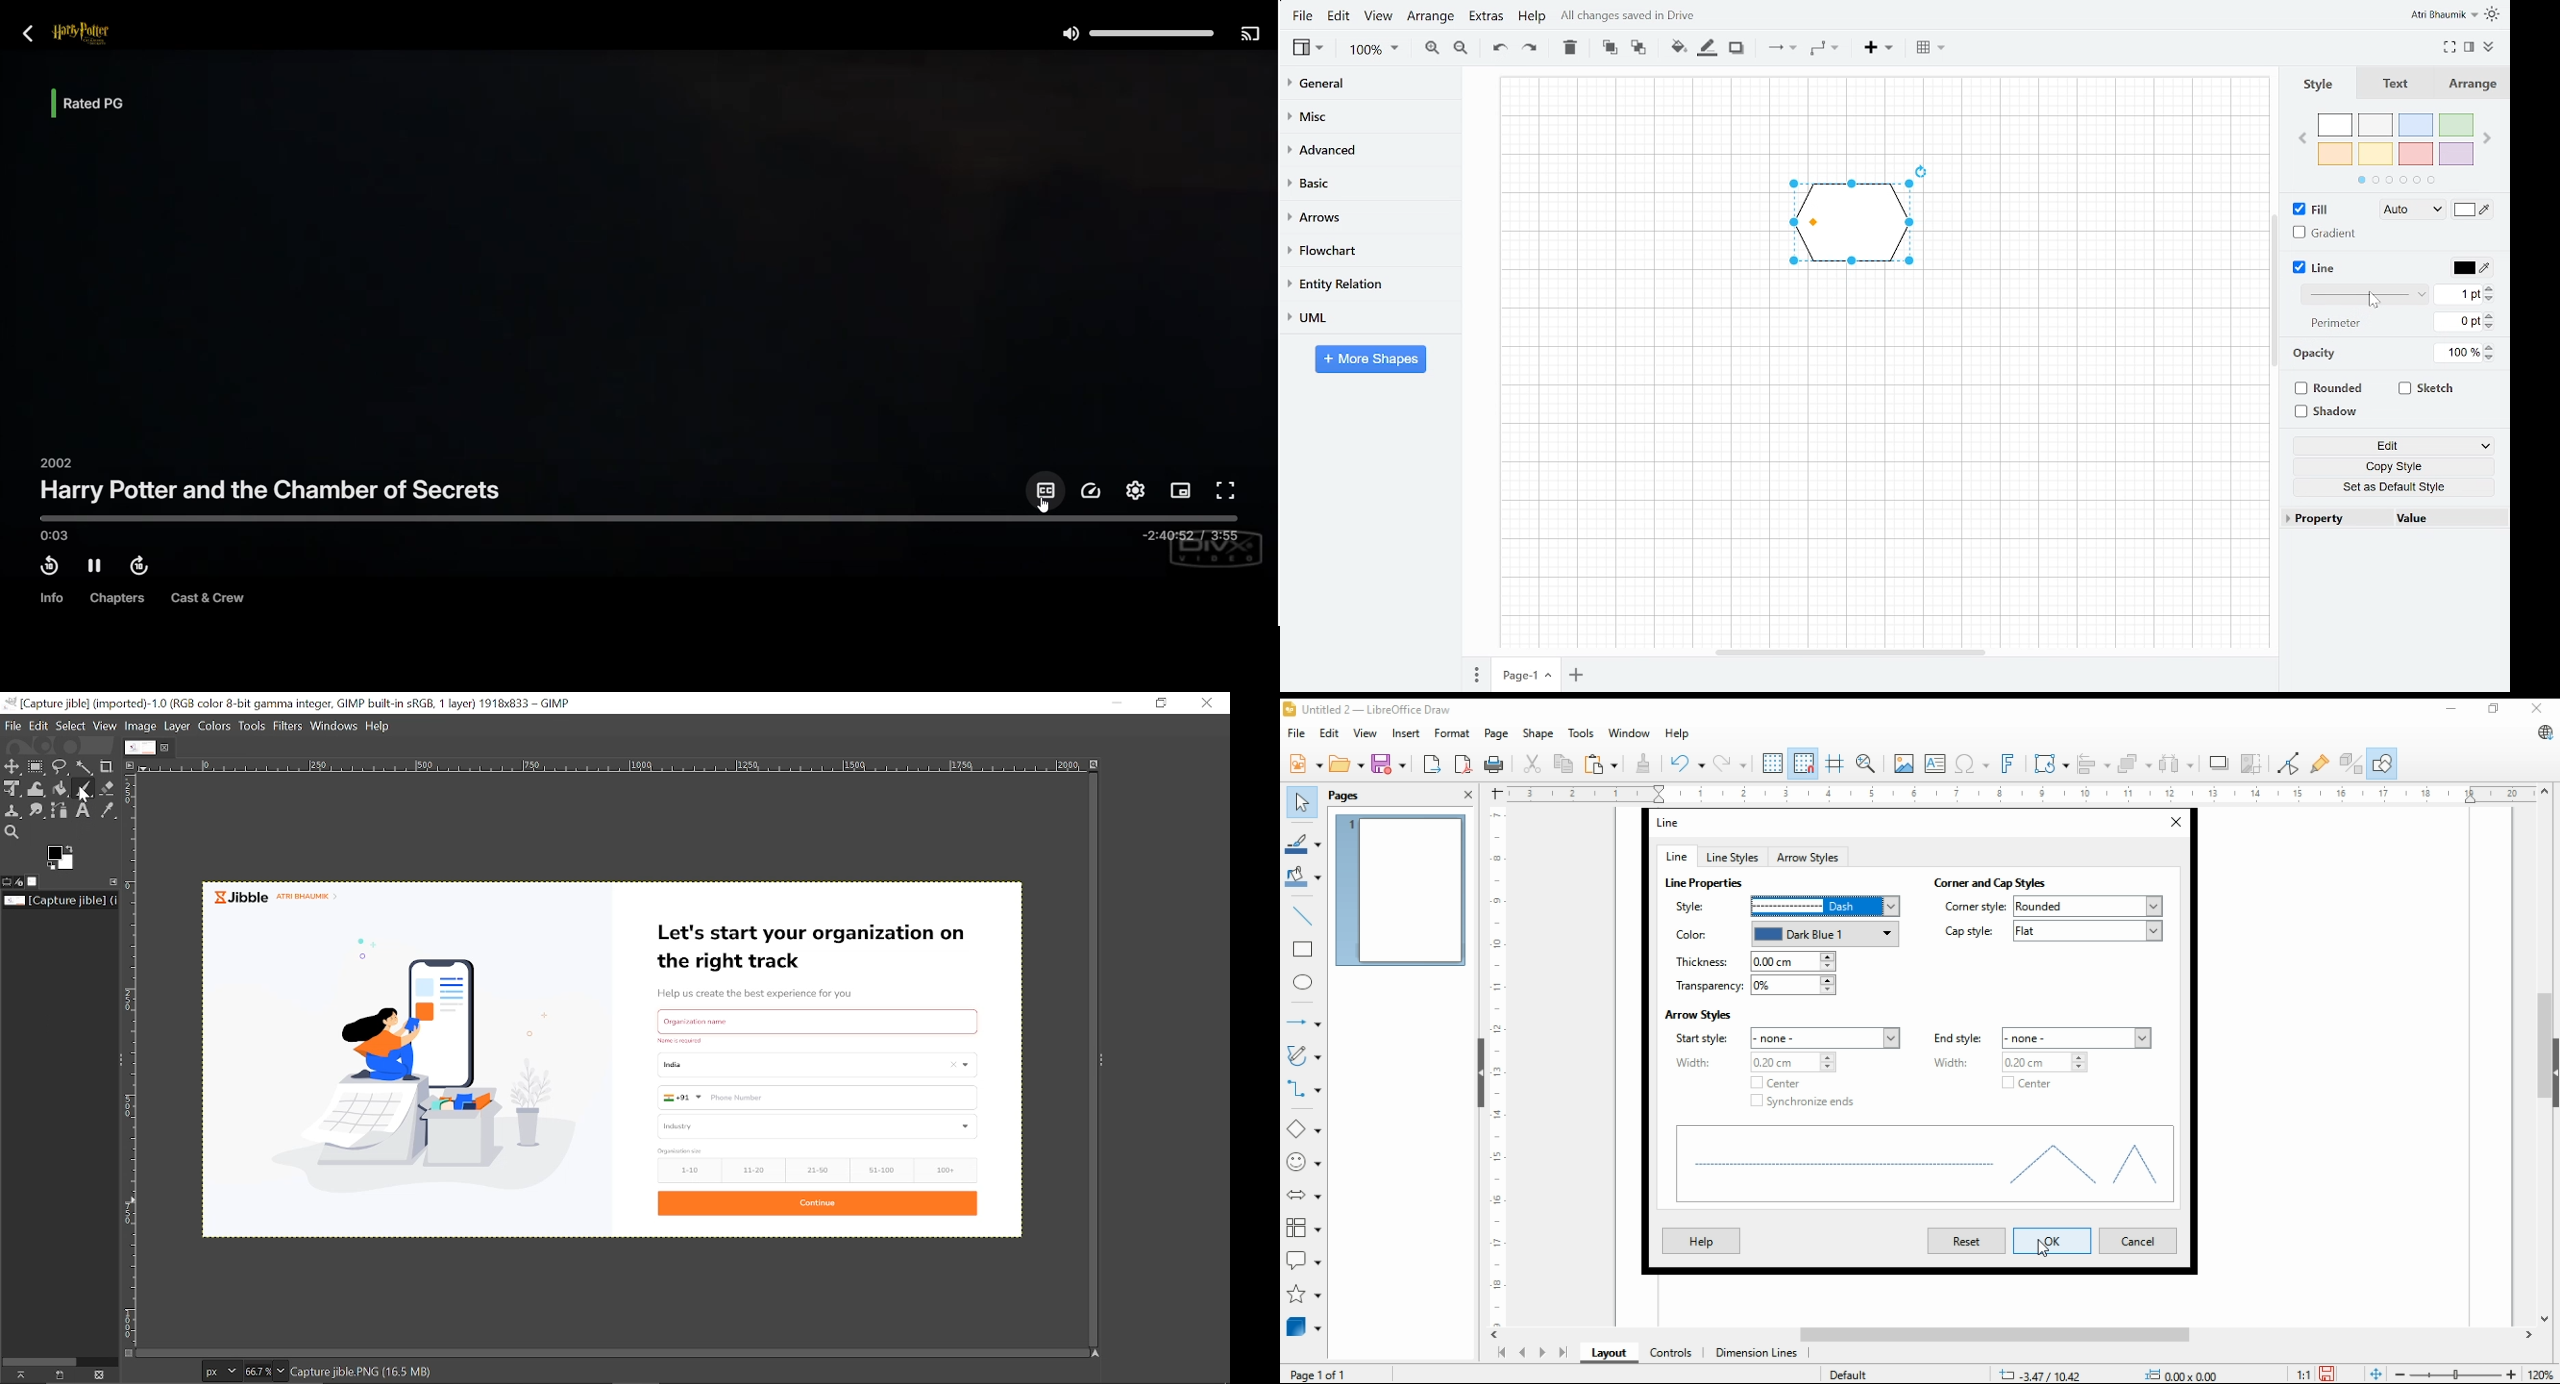 The image size is (2576, 1400). What do you see at coordinates (2090, 762) in the screenshot?
I see `align objects` at bounding box center [2090, 762].